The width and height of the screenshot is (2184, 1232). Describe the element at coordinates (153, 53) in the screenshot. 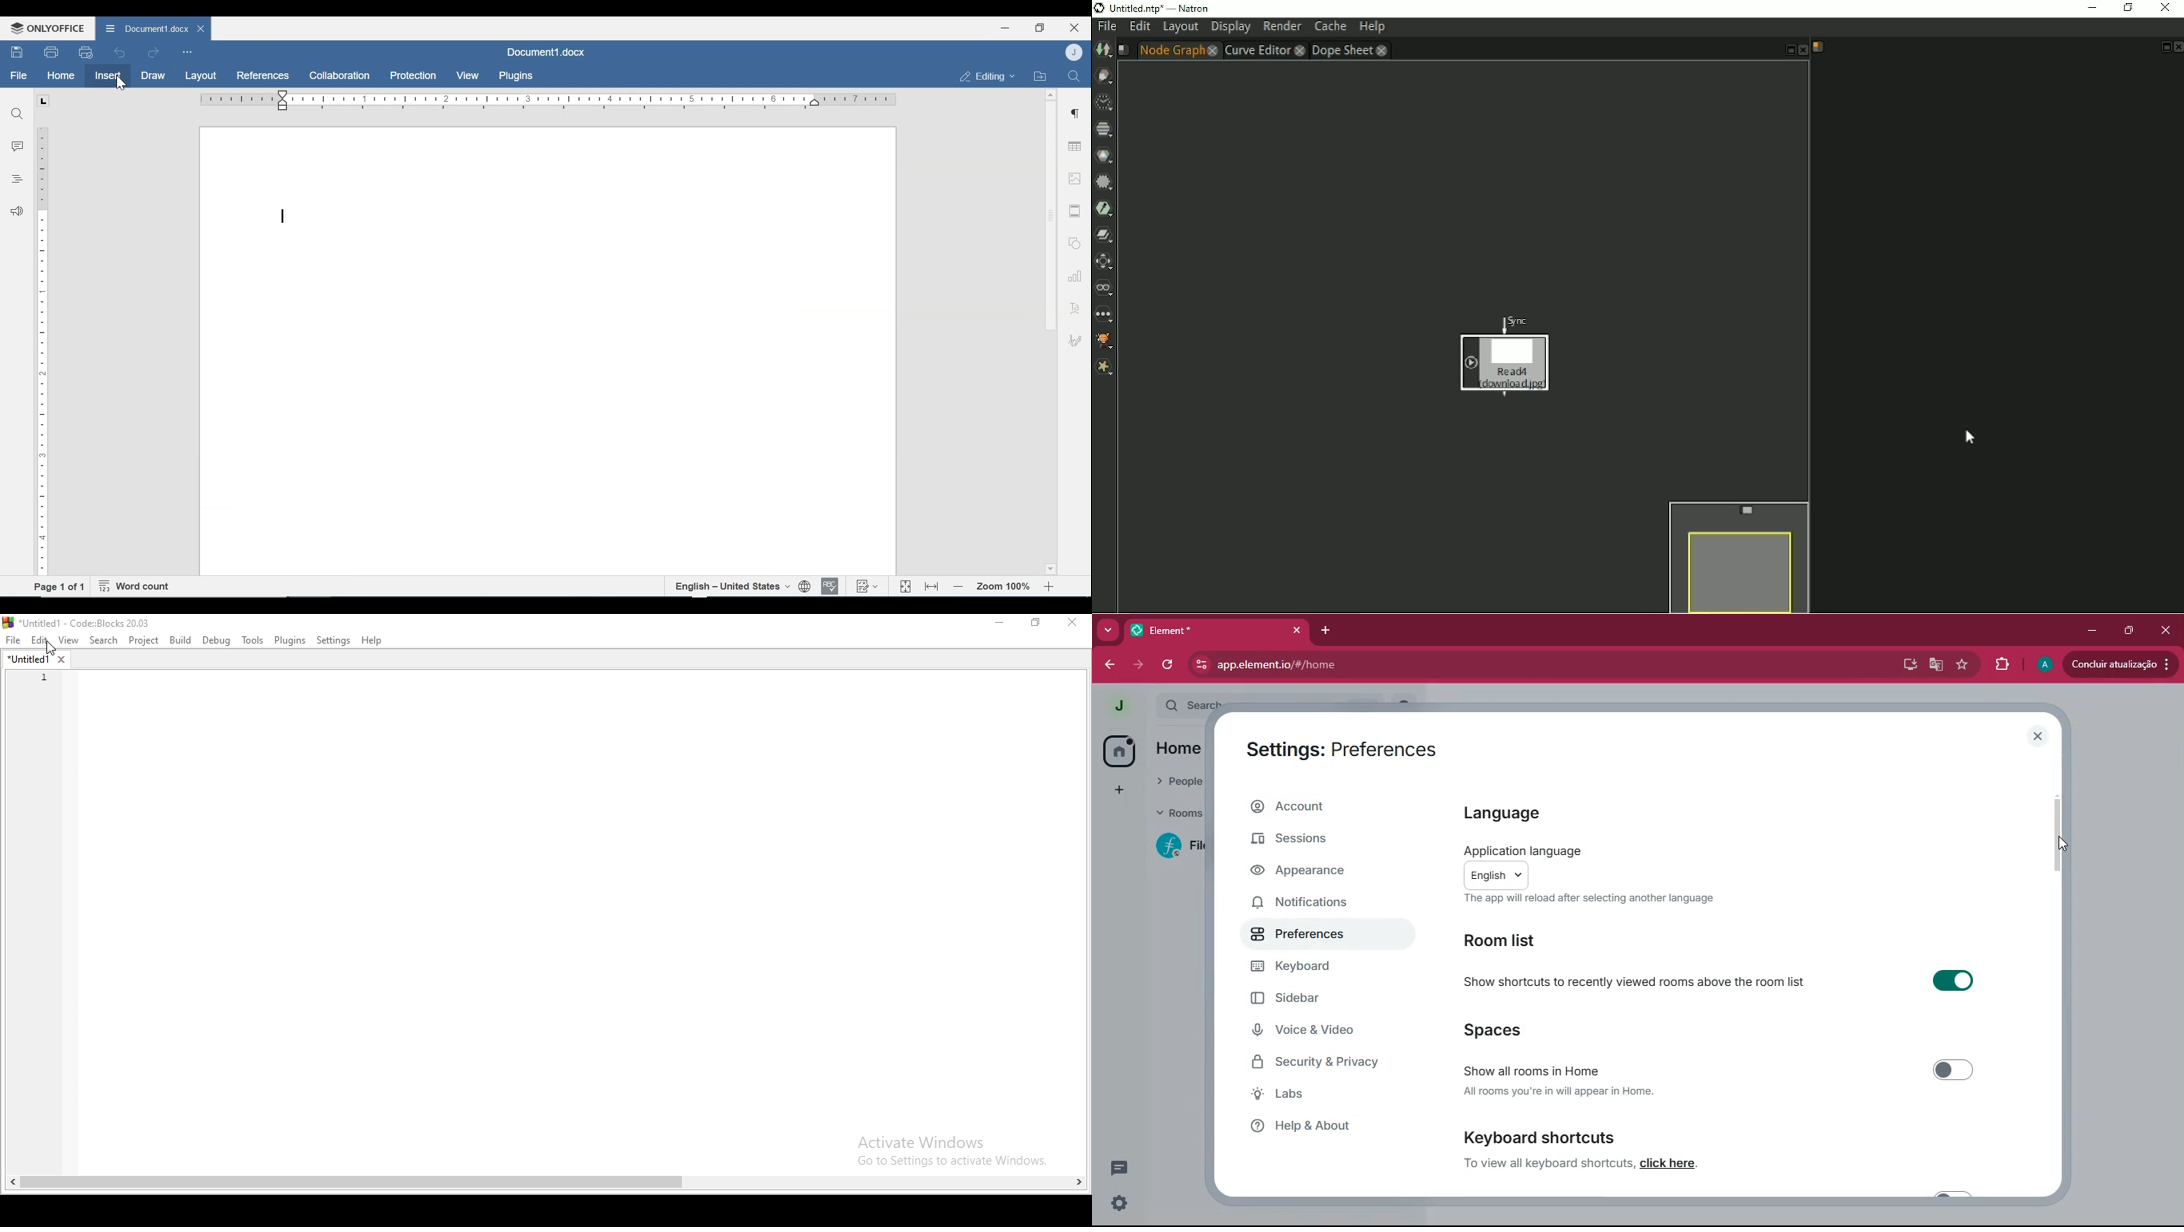

I see `Redo` at that location.